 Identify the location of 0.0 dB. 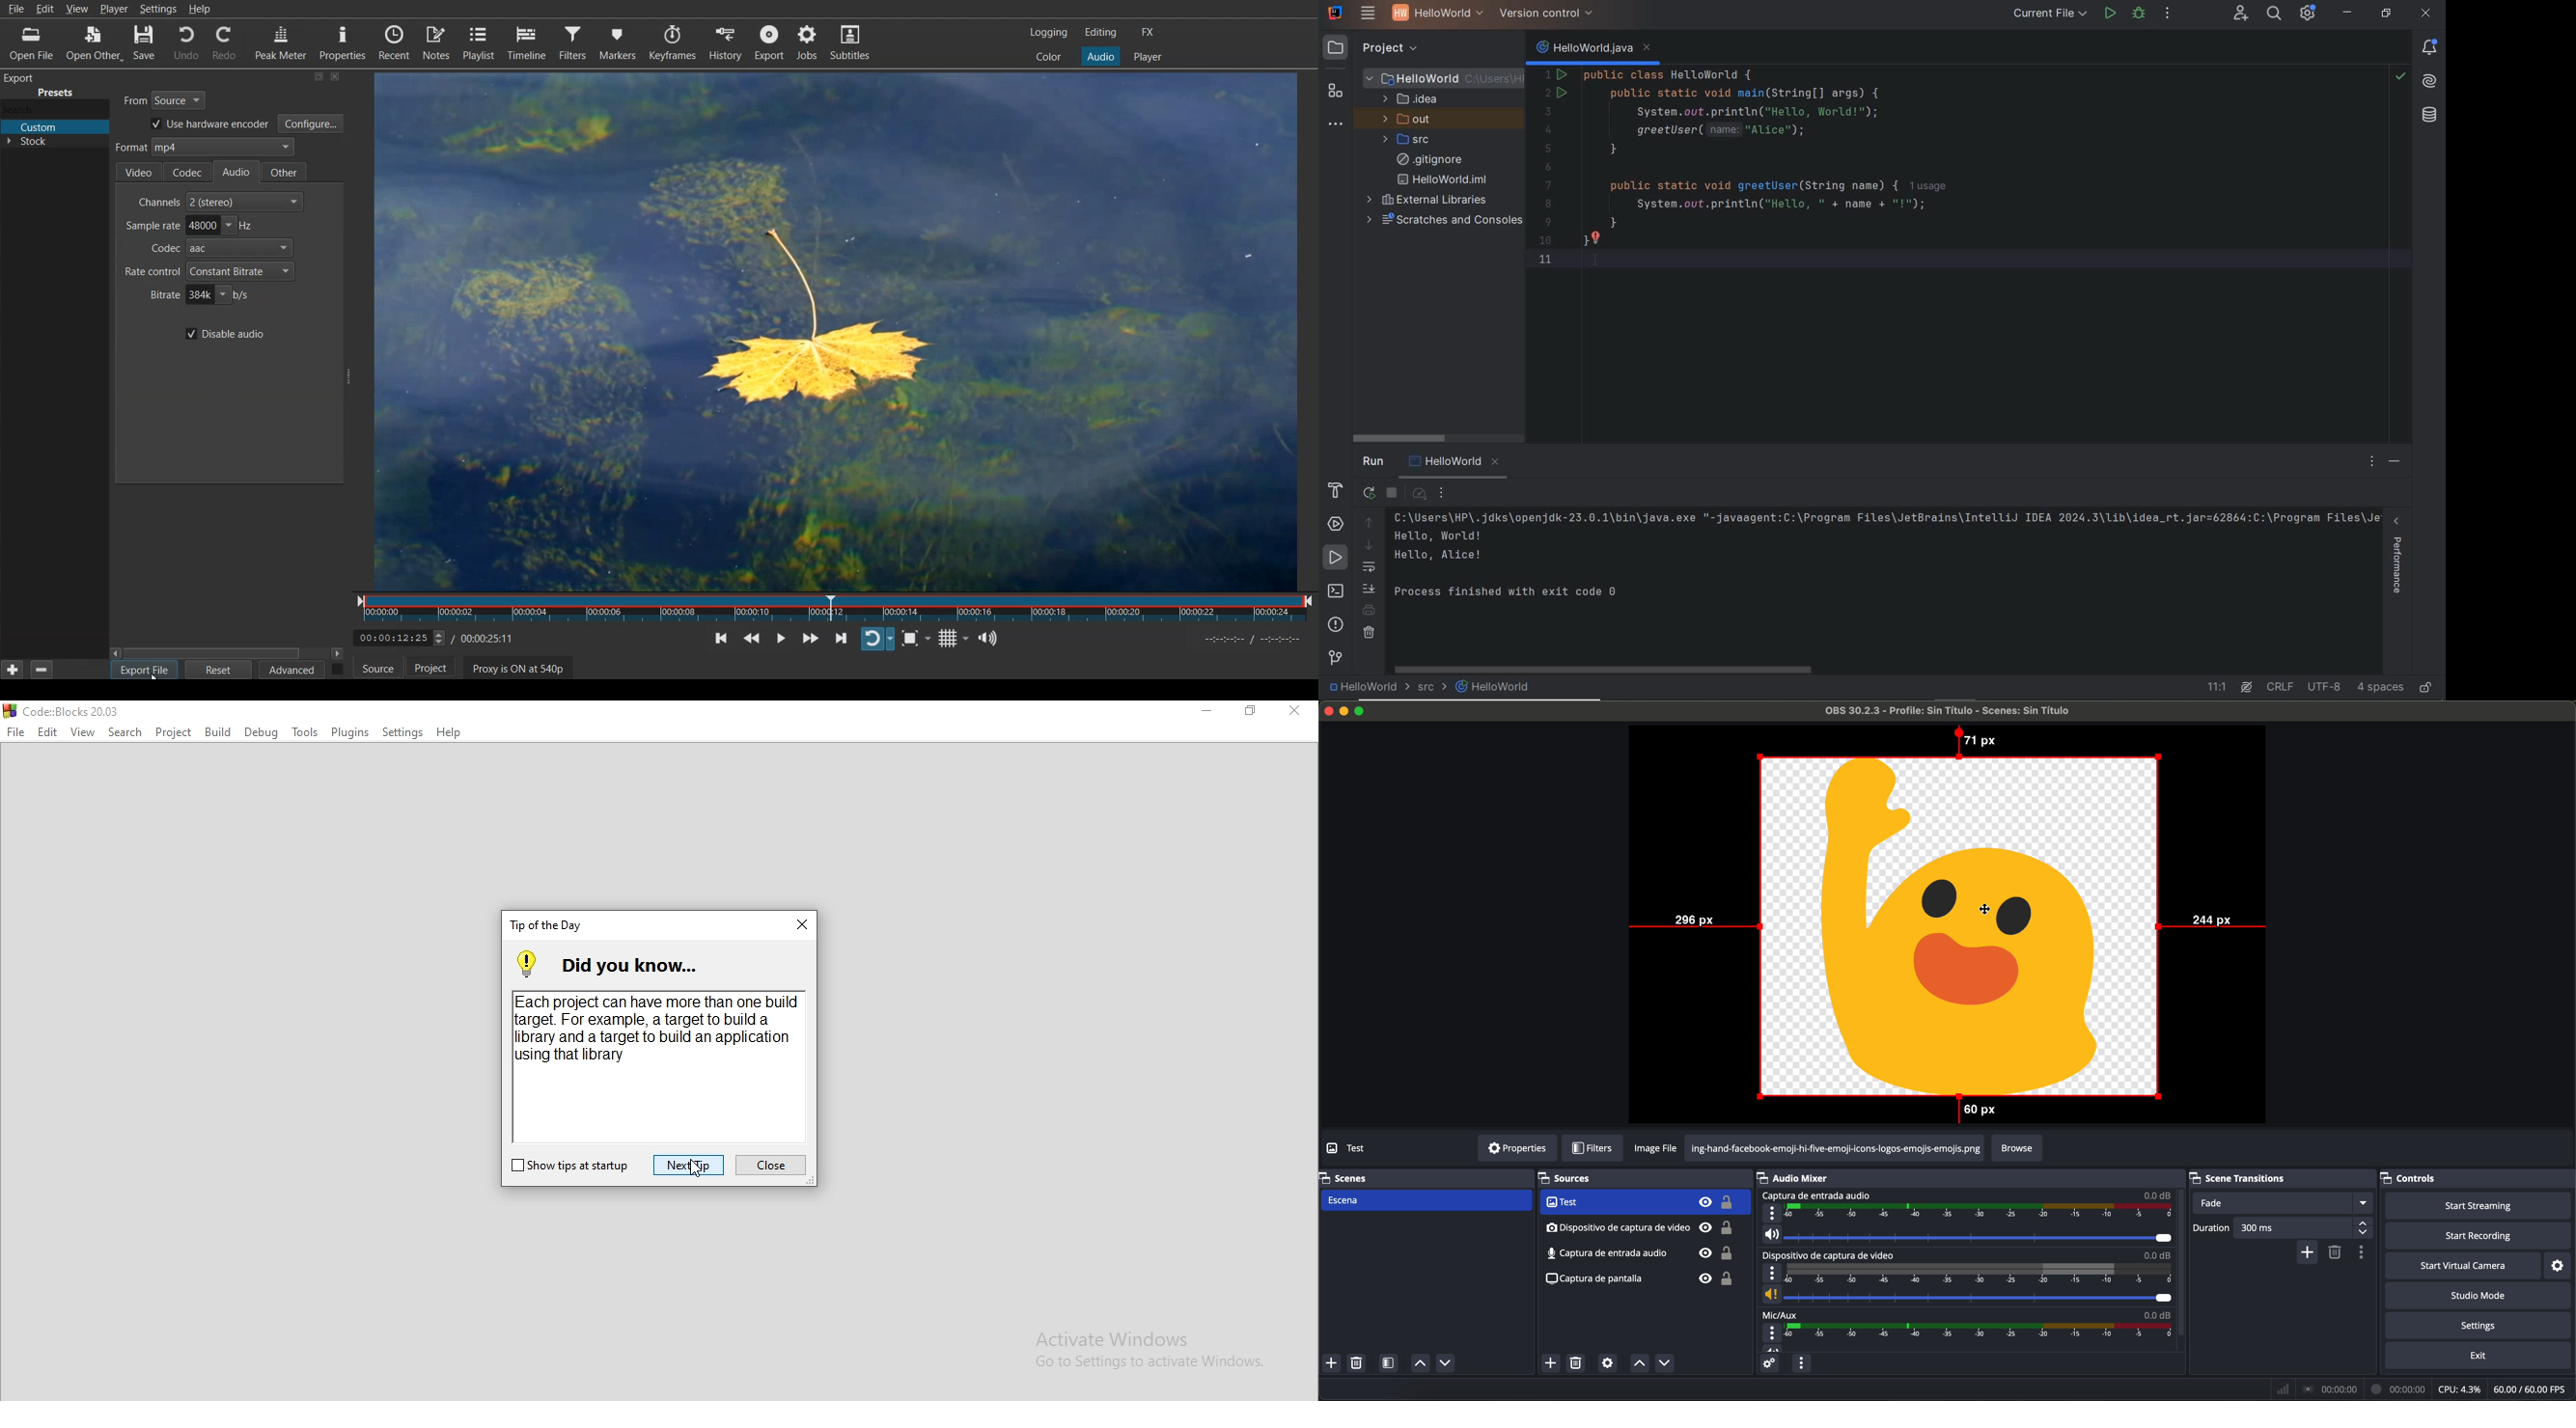
(2158, 1255).